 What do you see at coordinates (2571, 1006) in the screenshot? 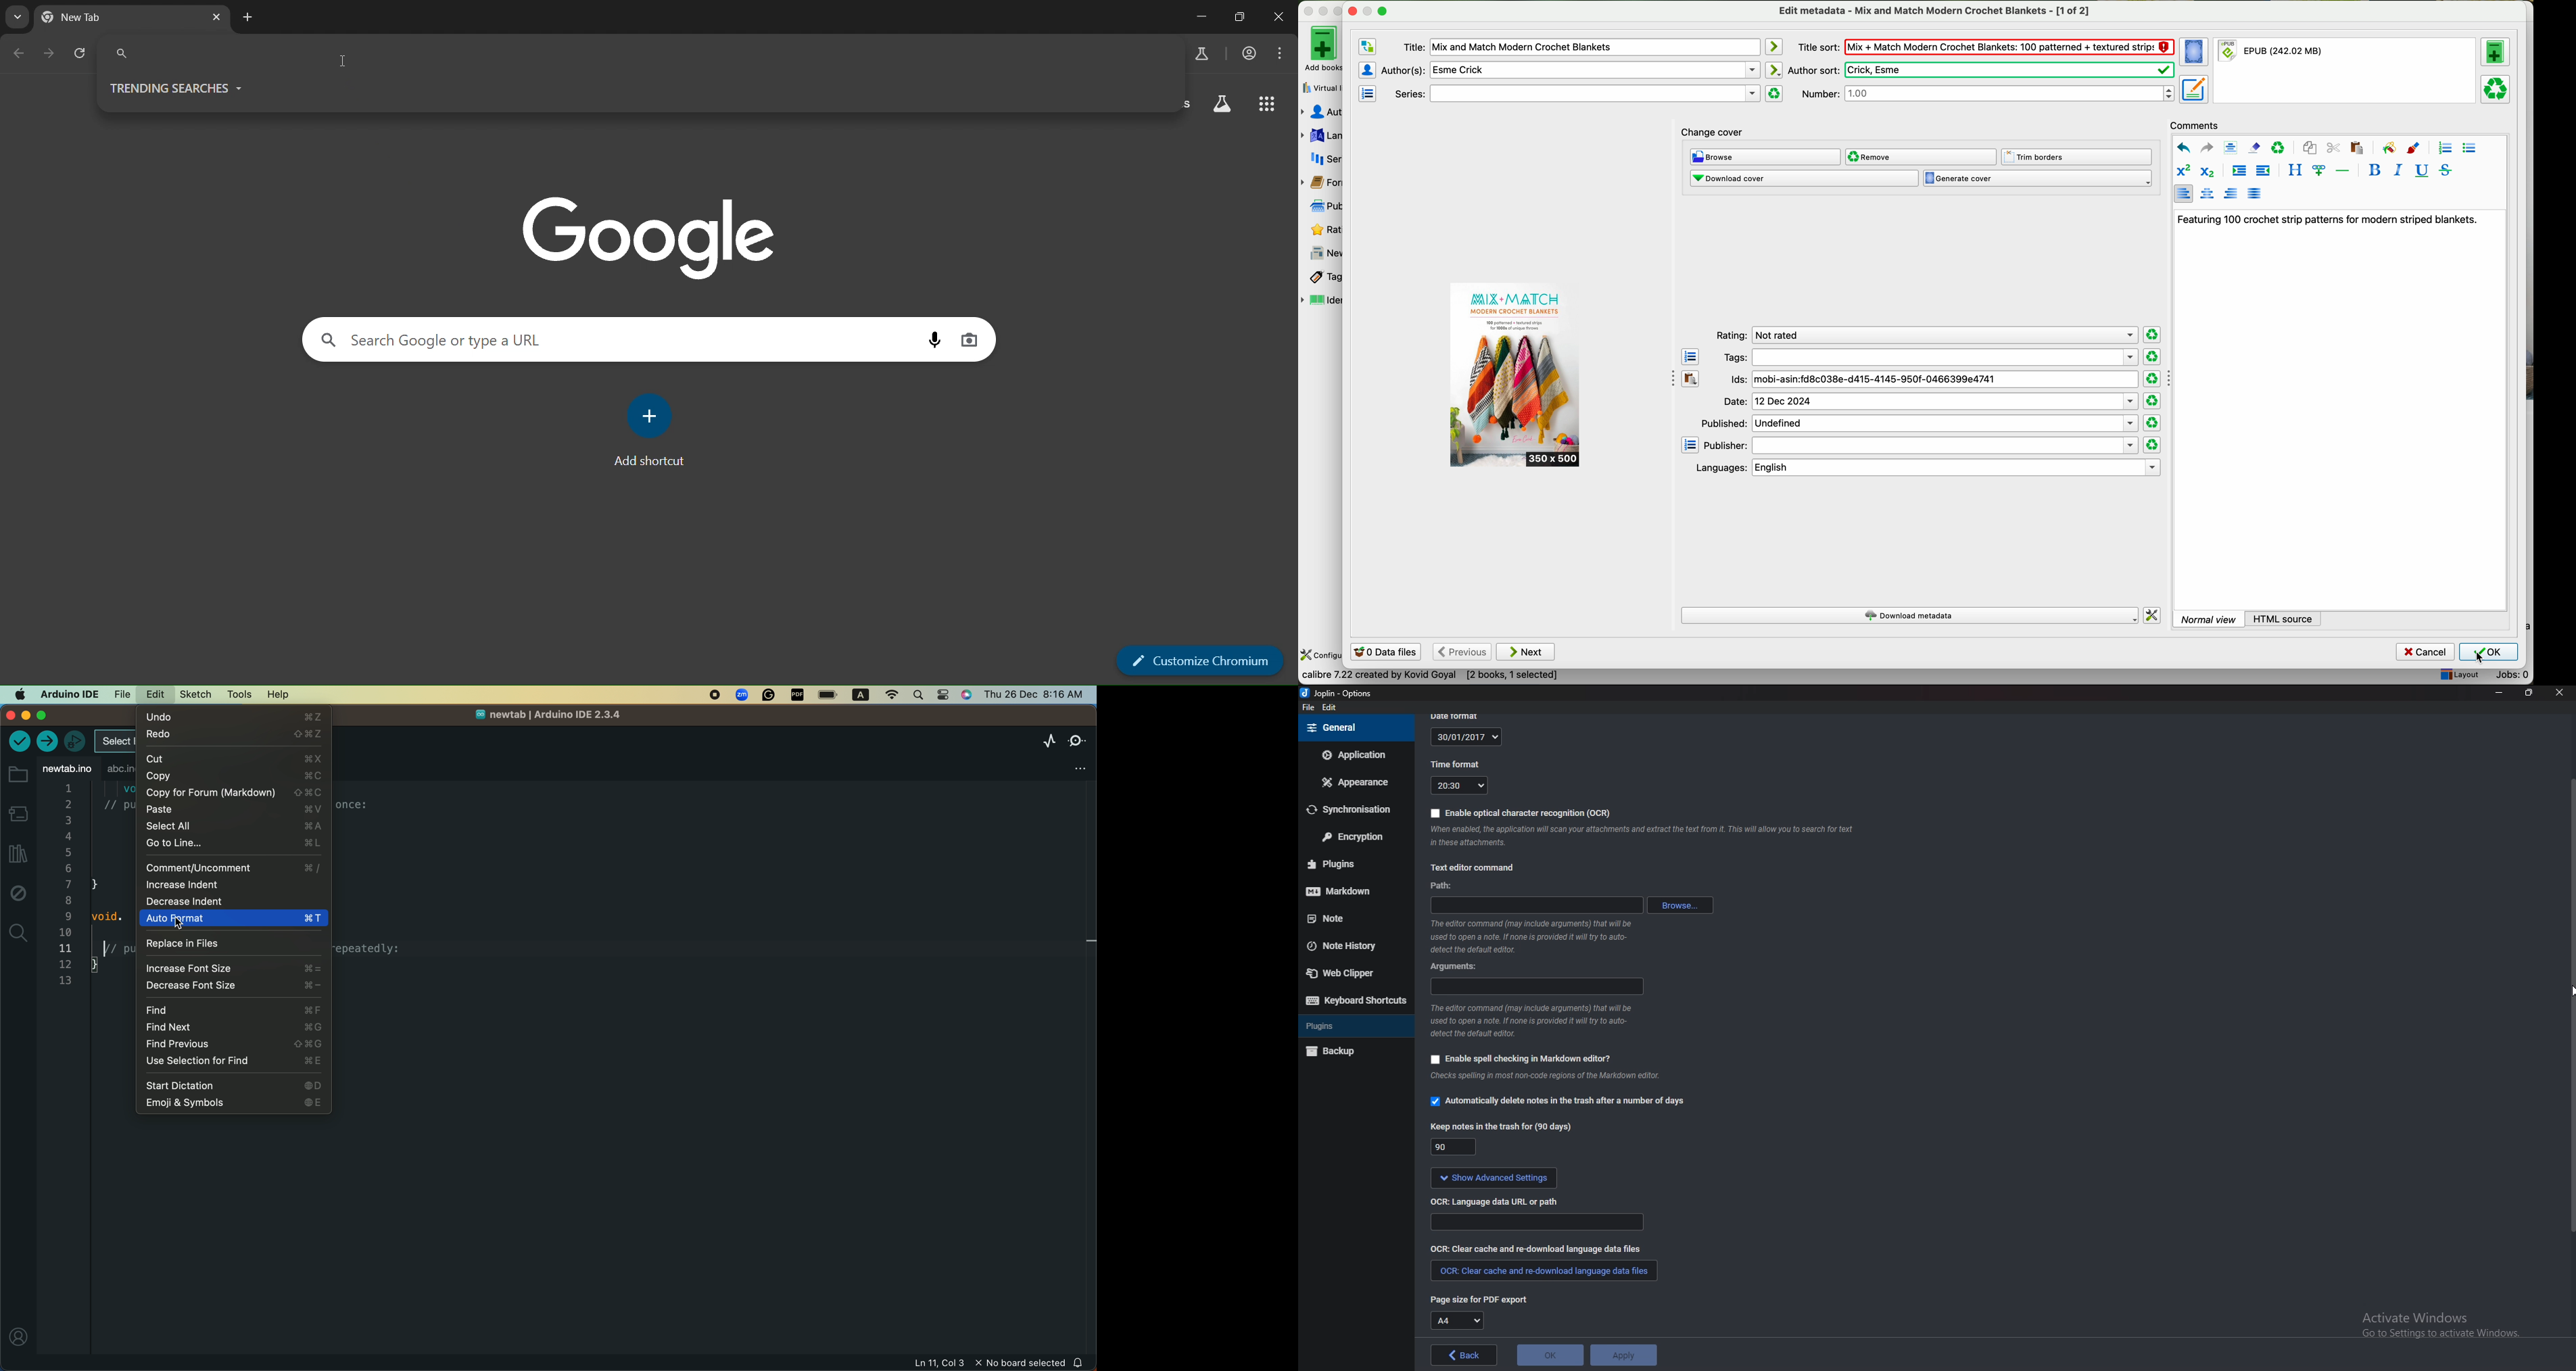
I see `Scroll bar` at bounding box center [2571, 1006].